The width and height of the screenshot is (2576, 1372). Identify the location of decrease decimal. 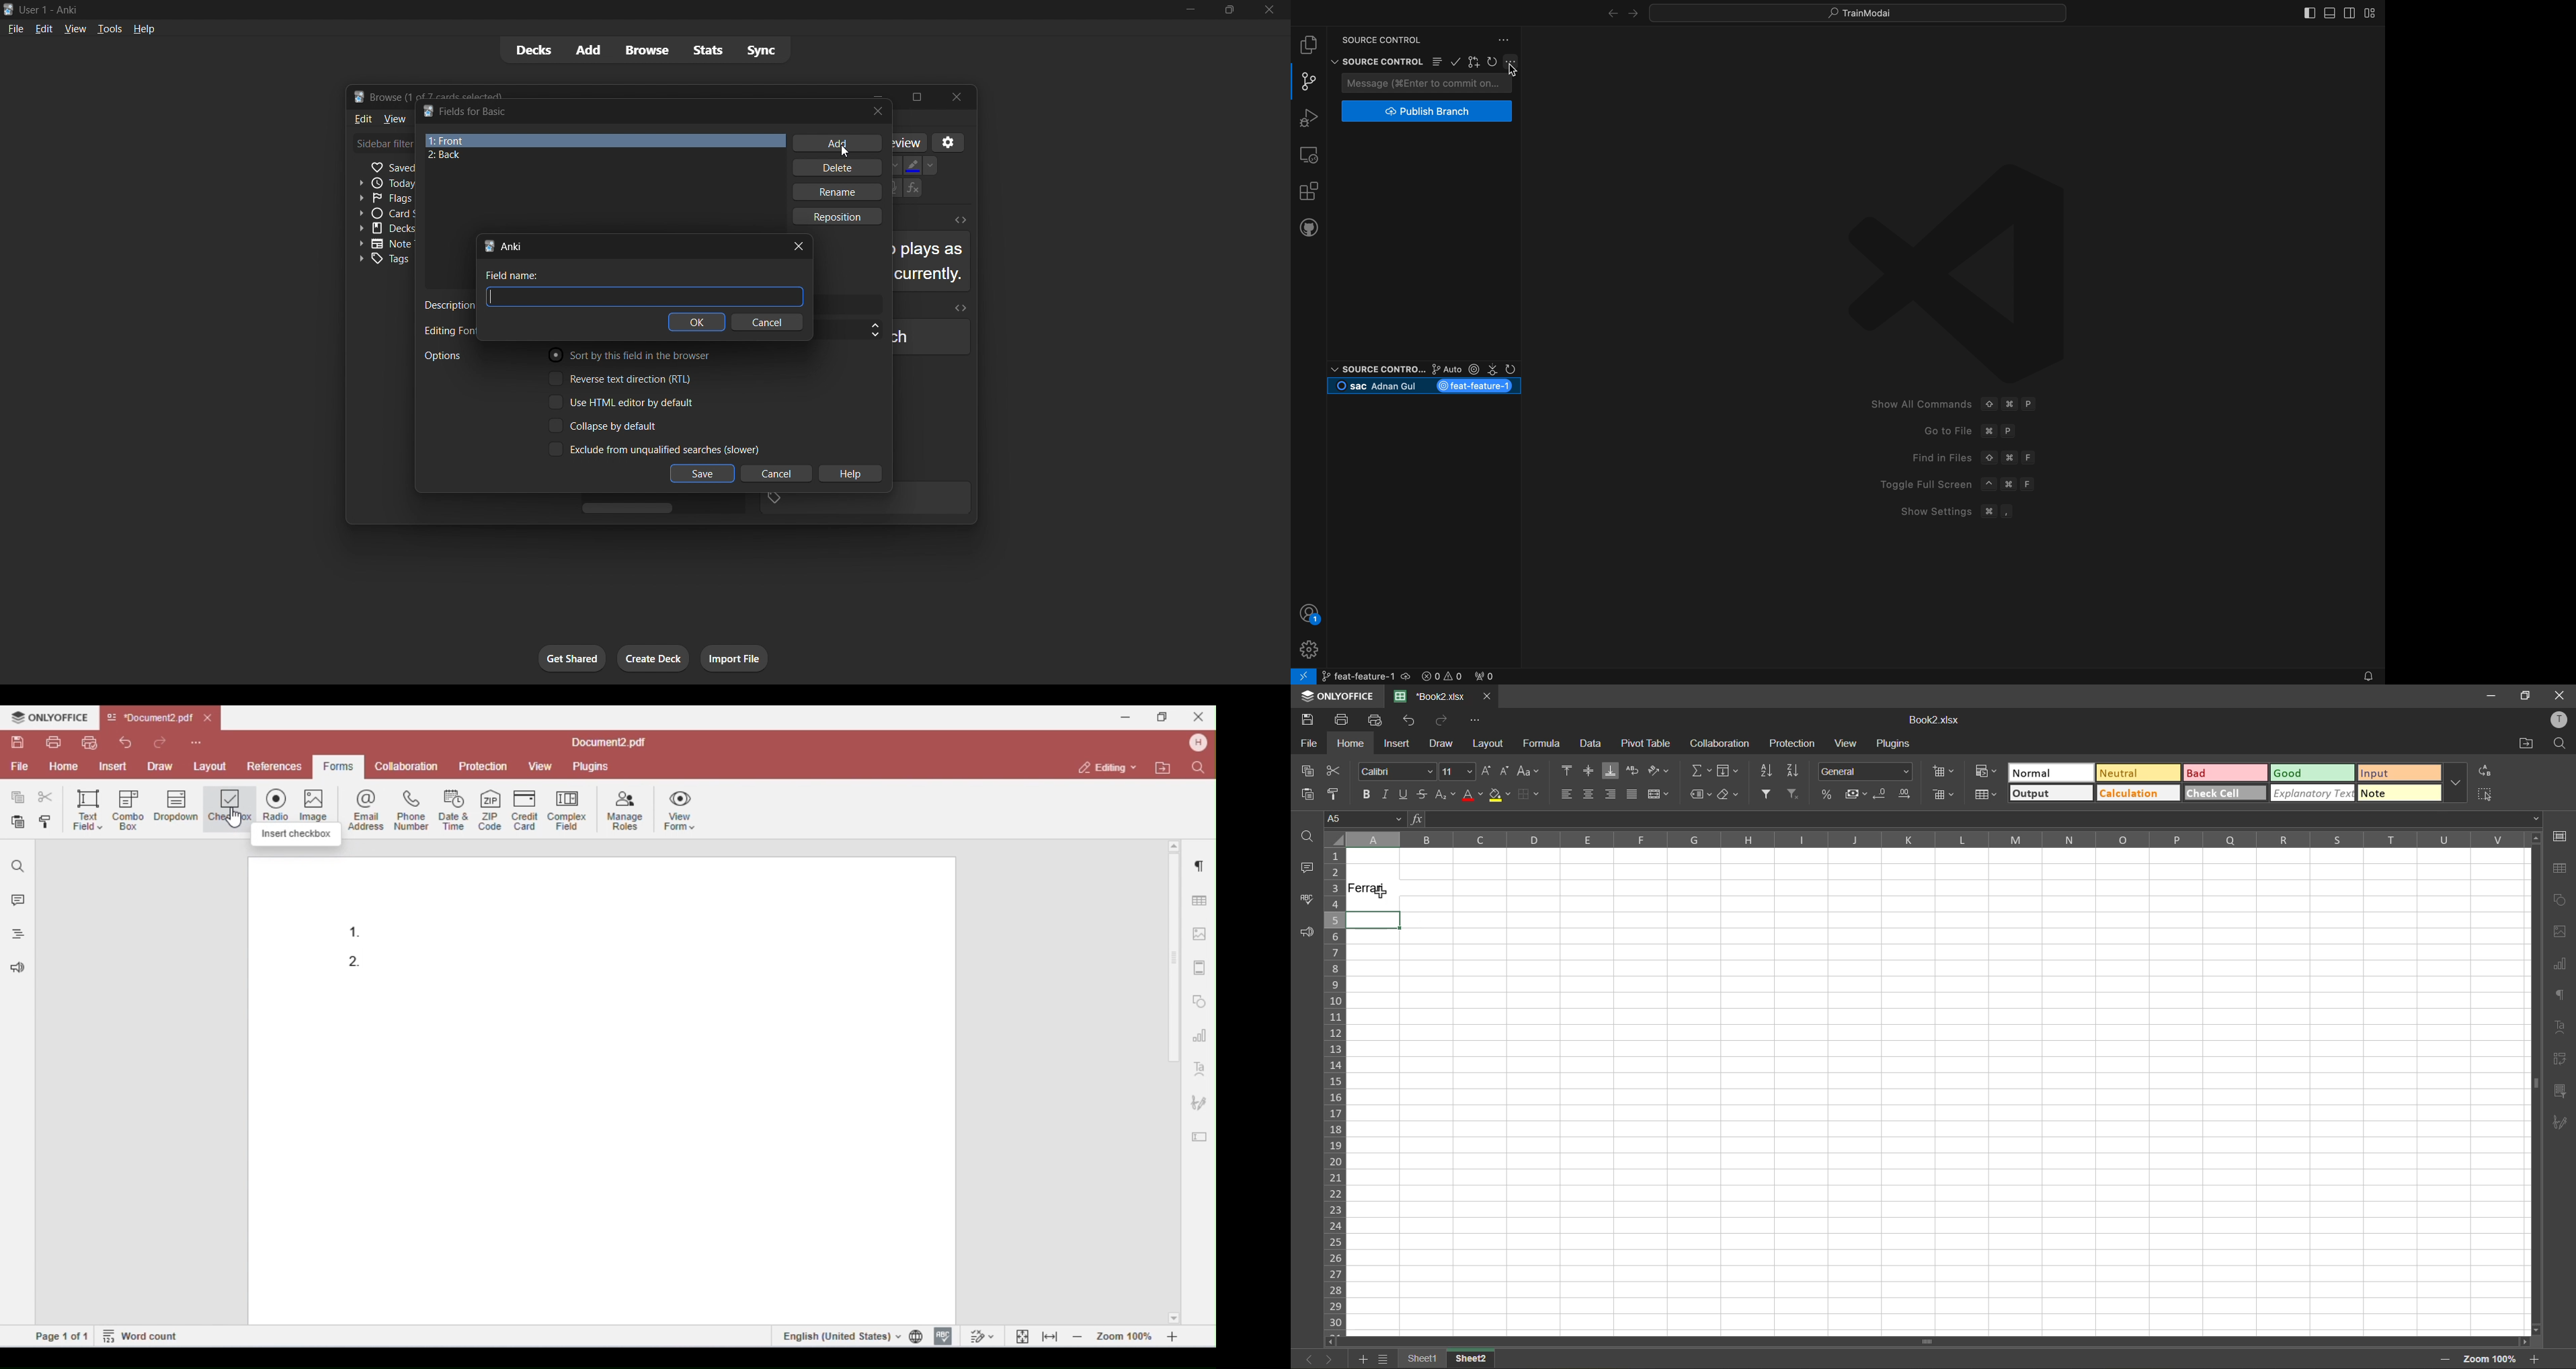
(1882, 794).